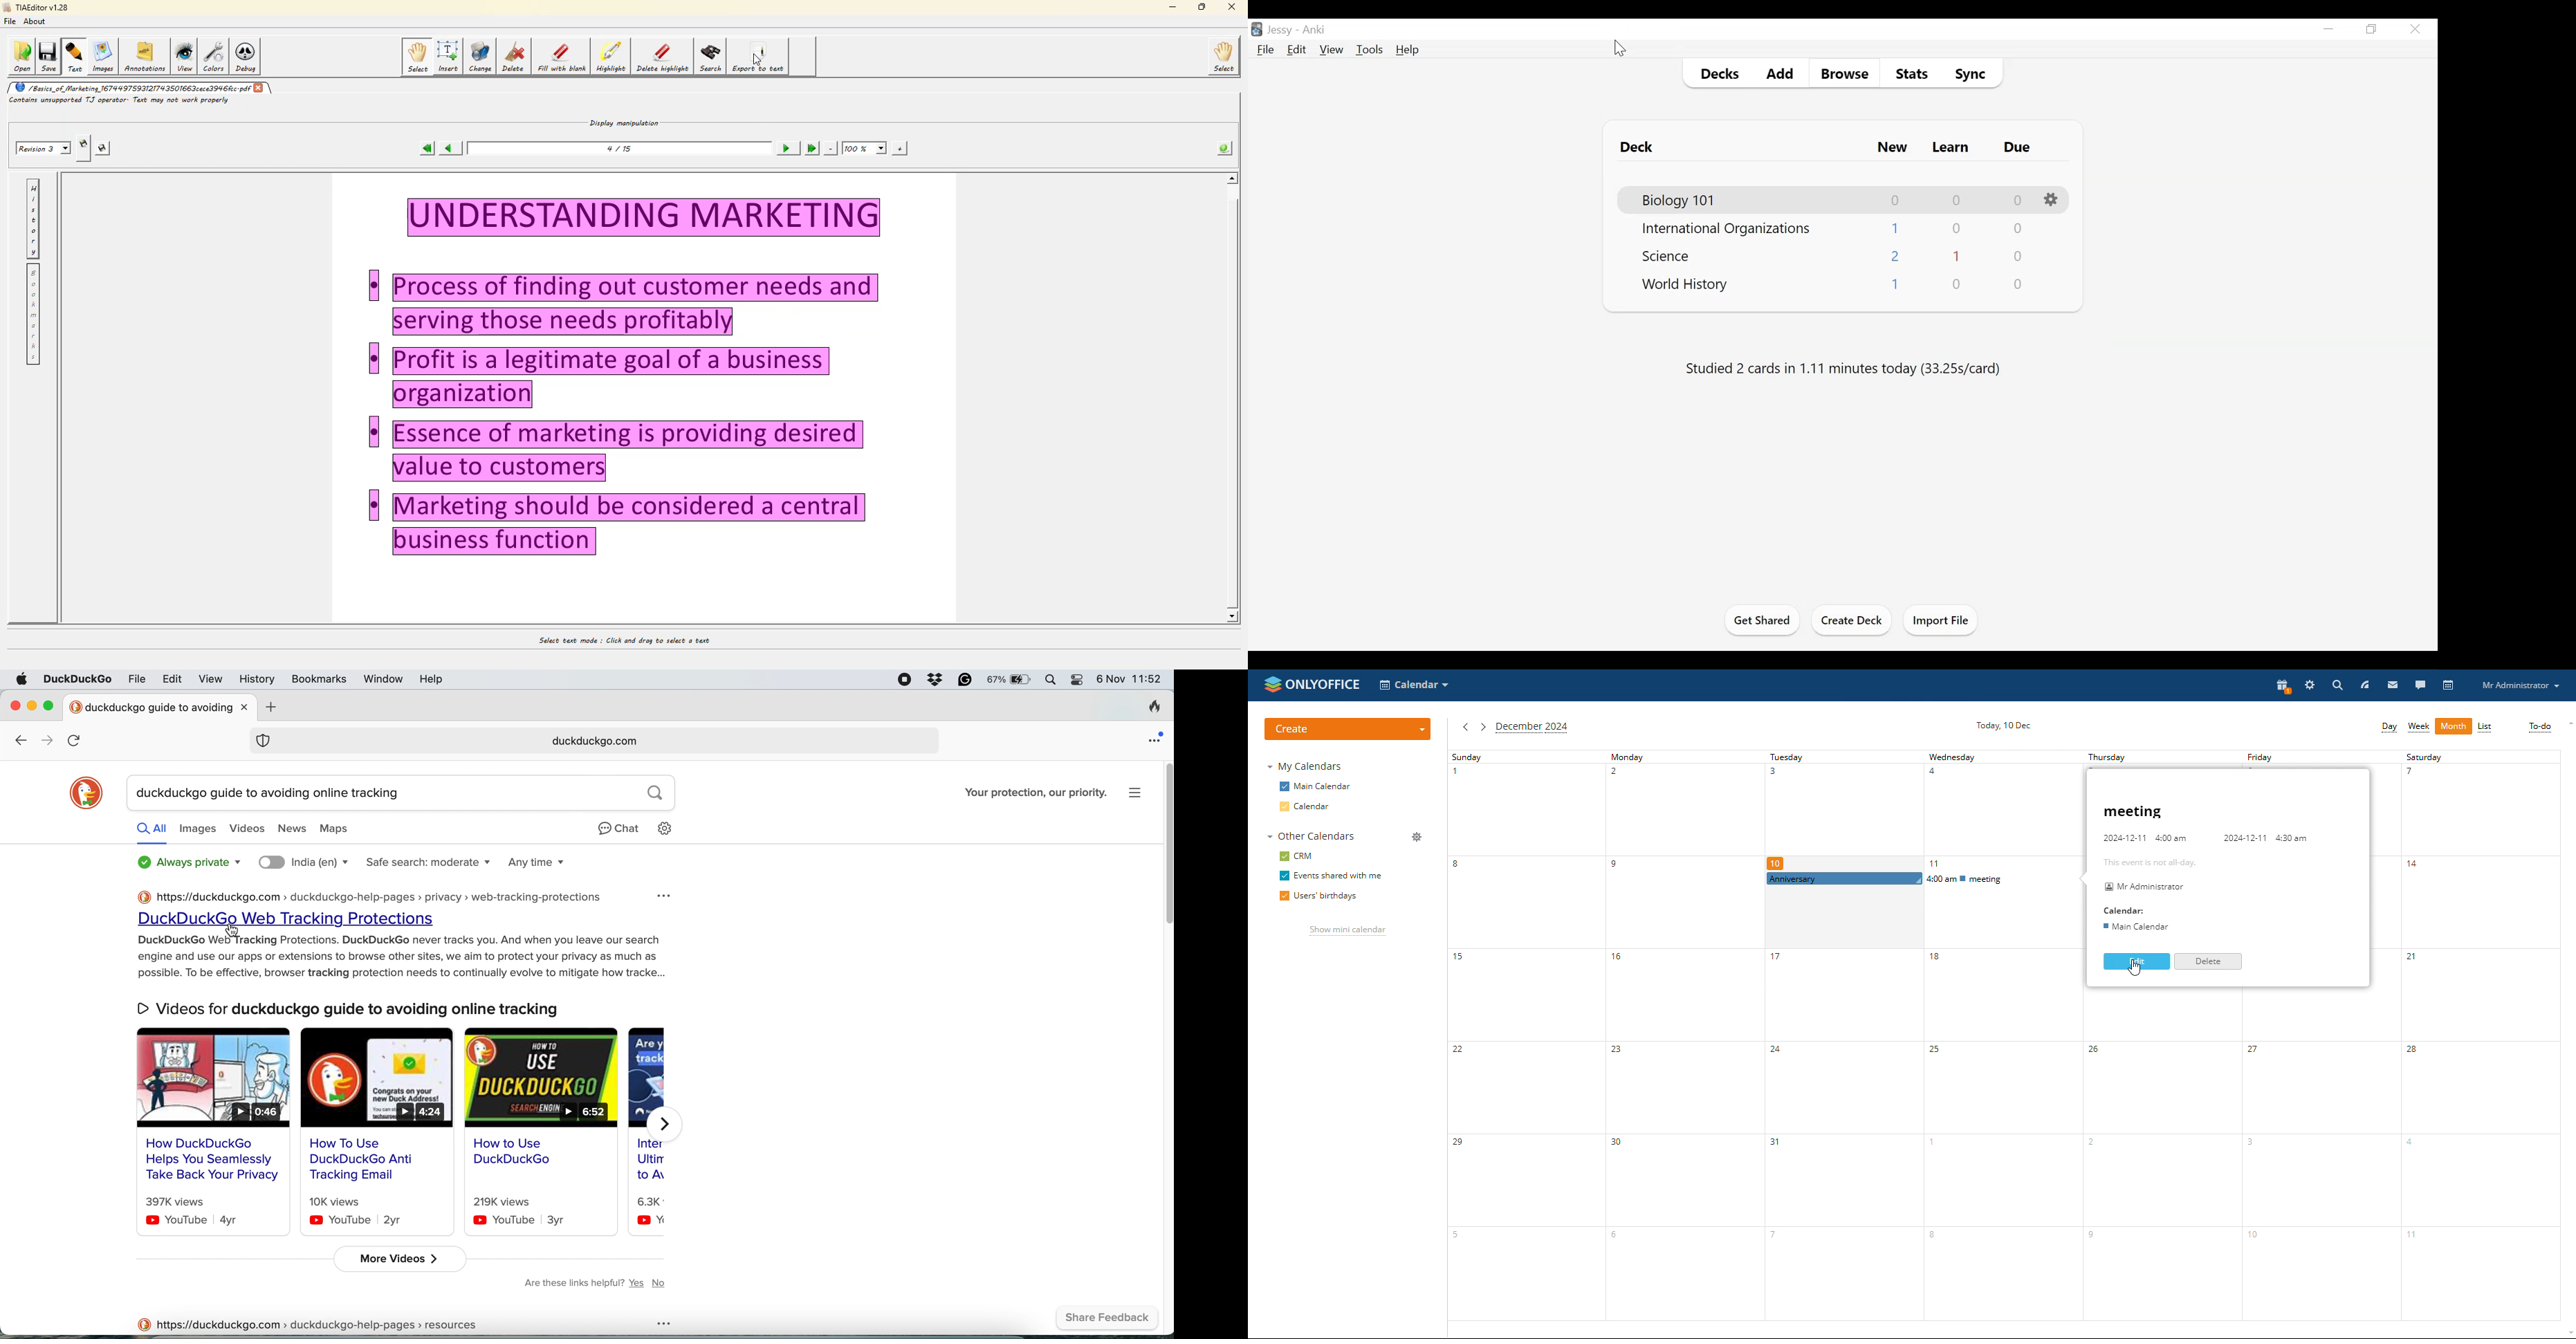 The image size is (2576, 1344). Describe the element at coordinates (178, 863) in the screenshot. I see `always private` at that location.